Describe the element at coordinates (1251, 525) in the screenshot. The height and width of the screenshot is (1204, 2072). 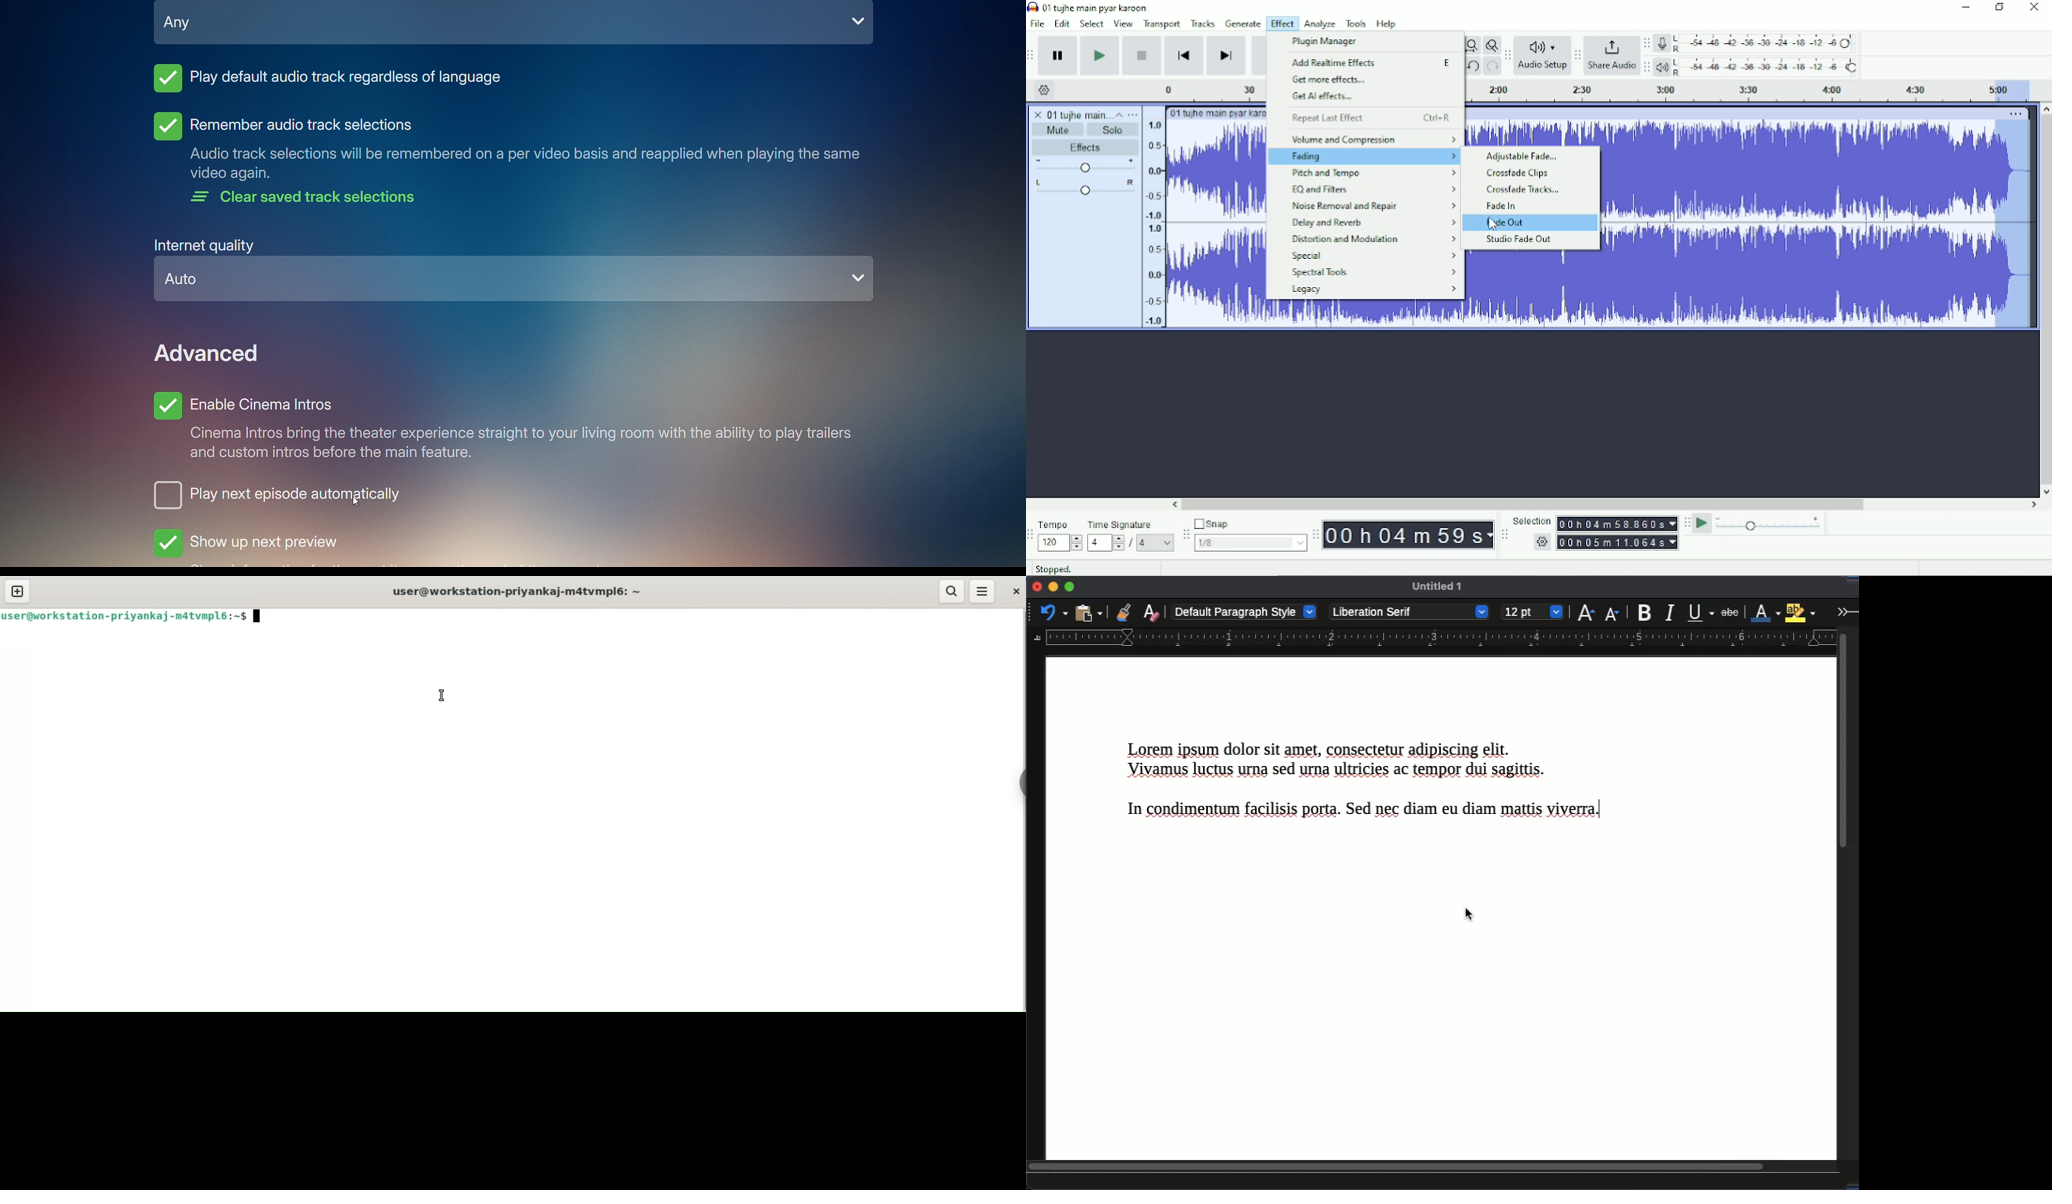
I see `Snap` at that location.